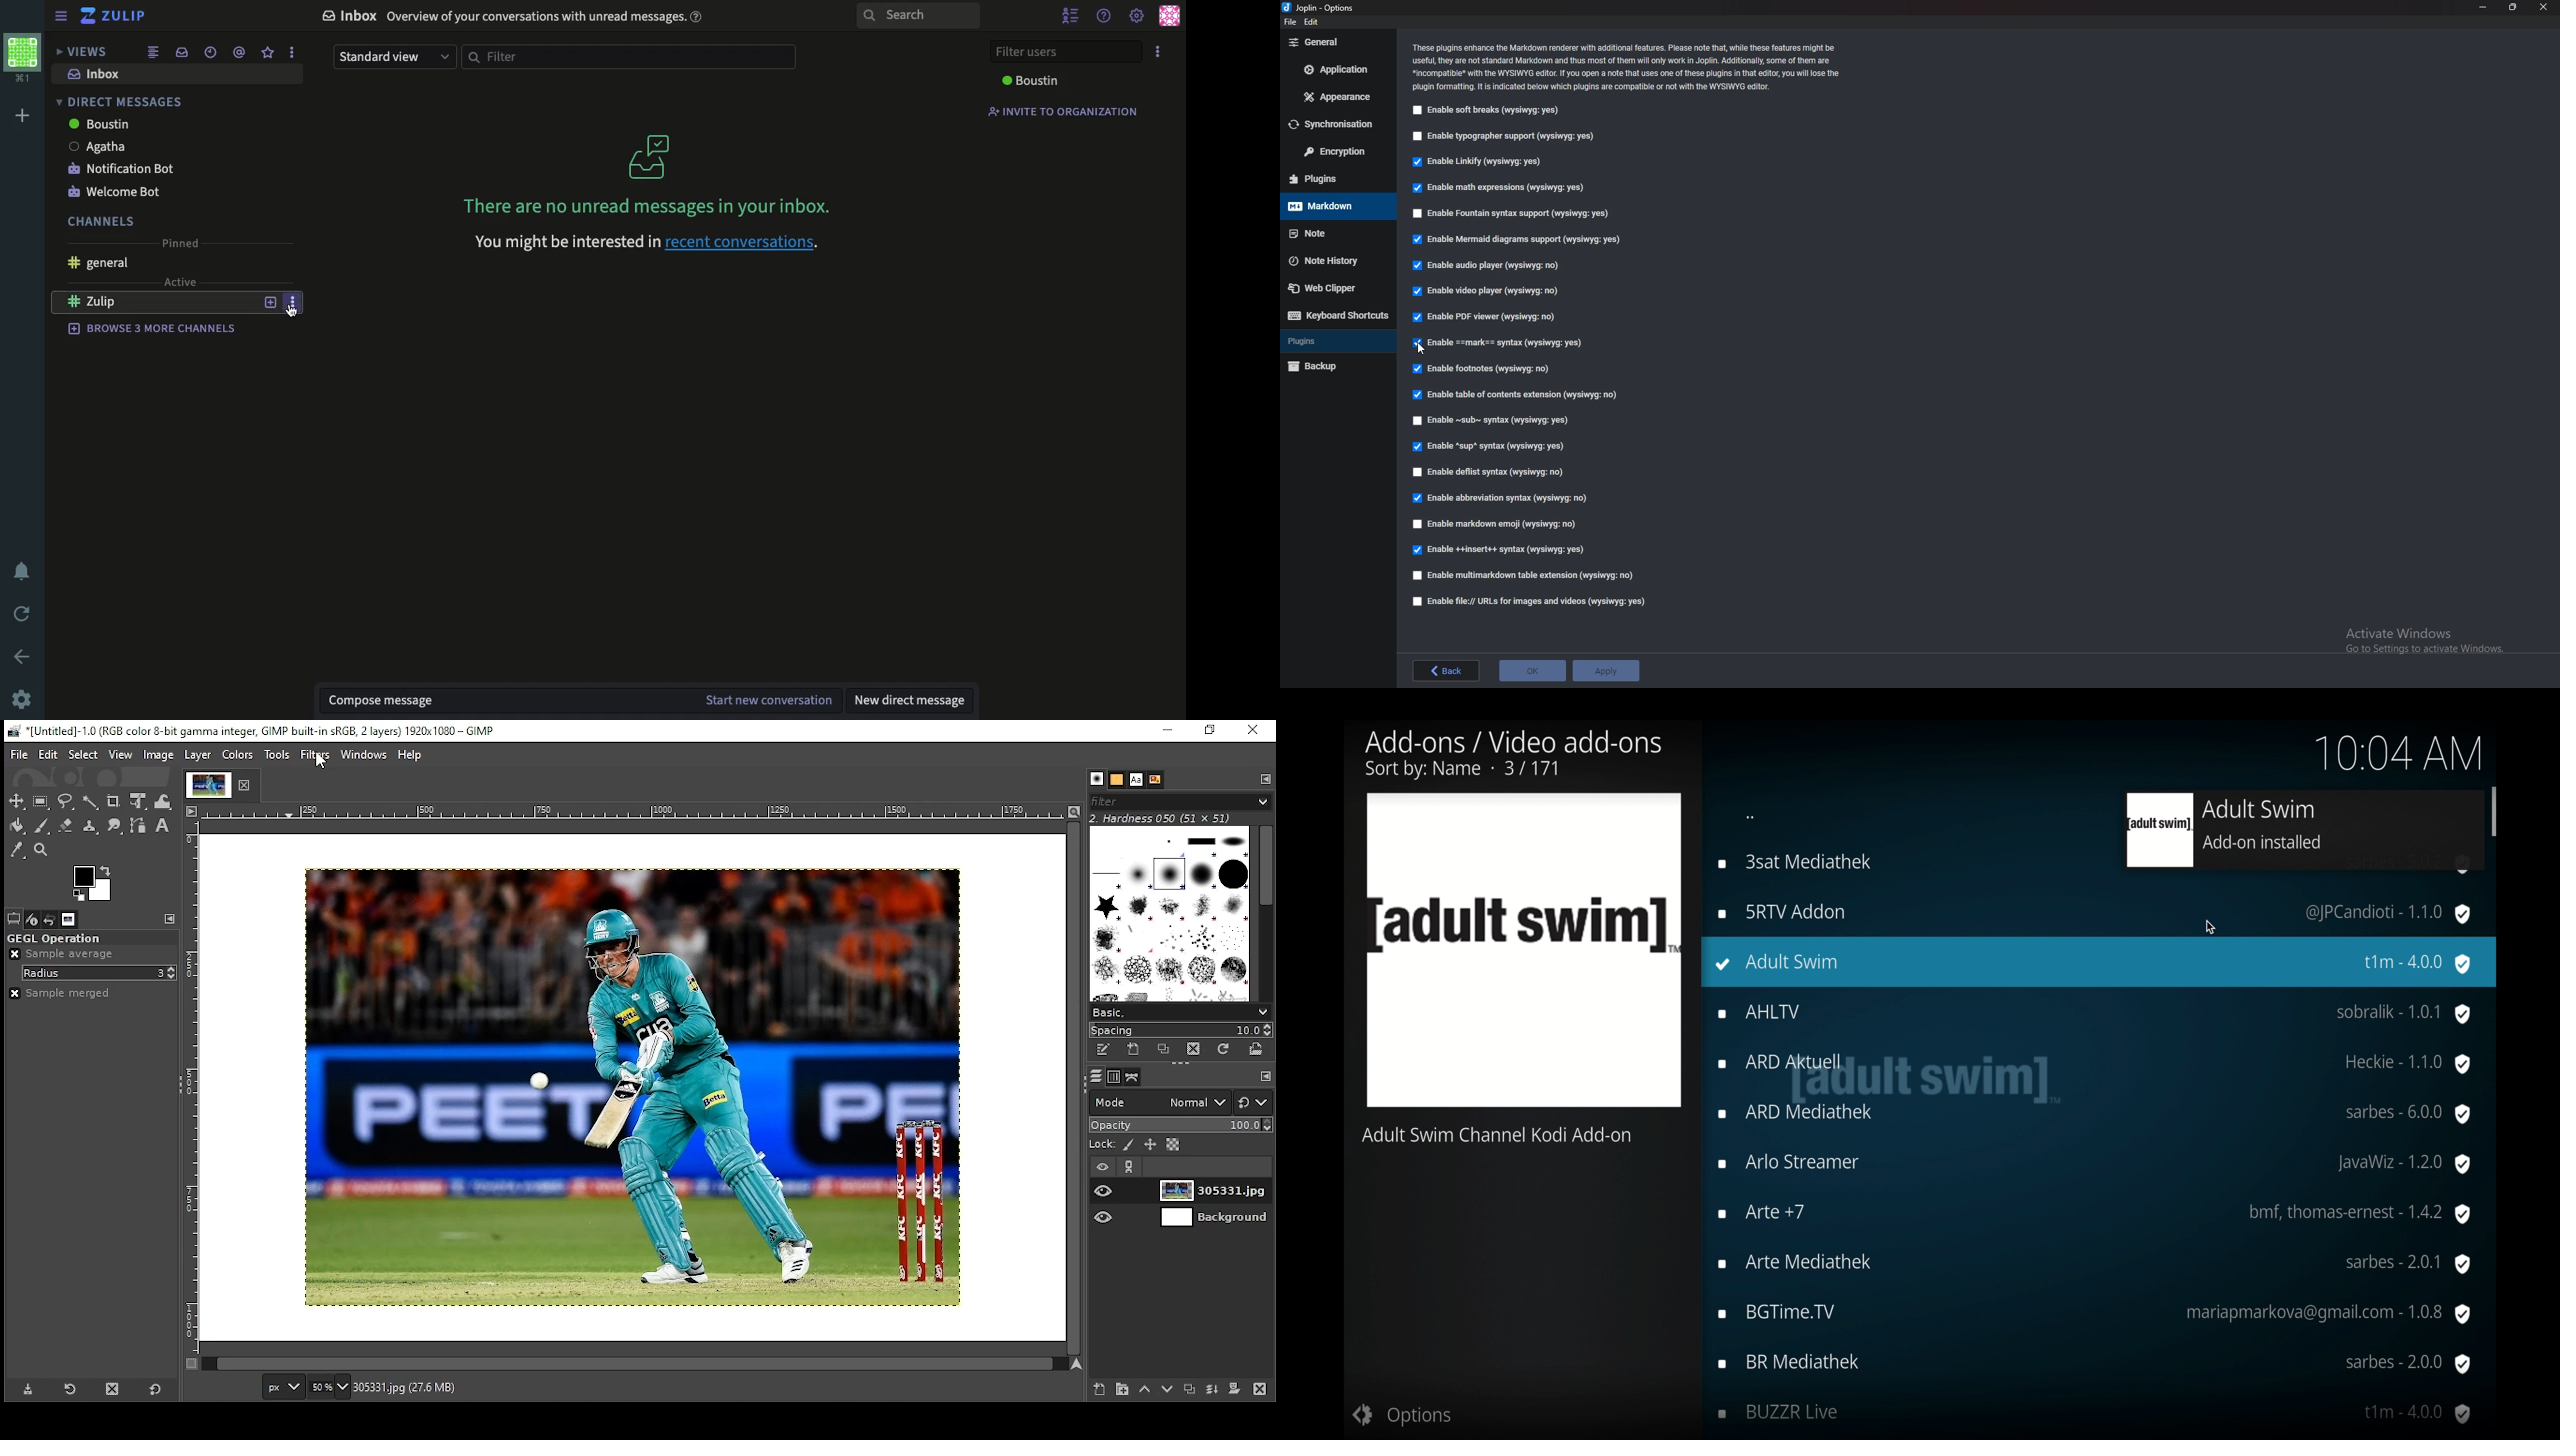 This screenshot has height=1456, width=2576. I want to click on configure this tab, so click(1263, 779).